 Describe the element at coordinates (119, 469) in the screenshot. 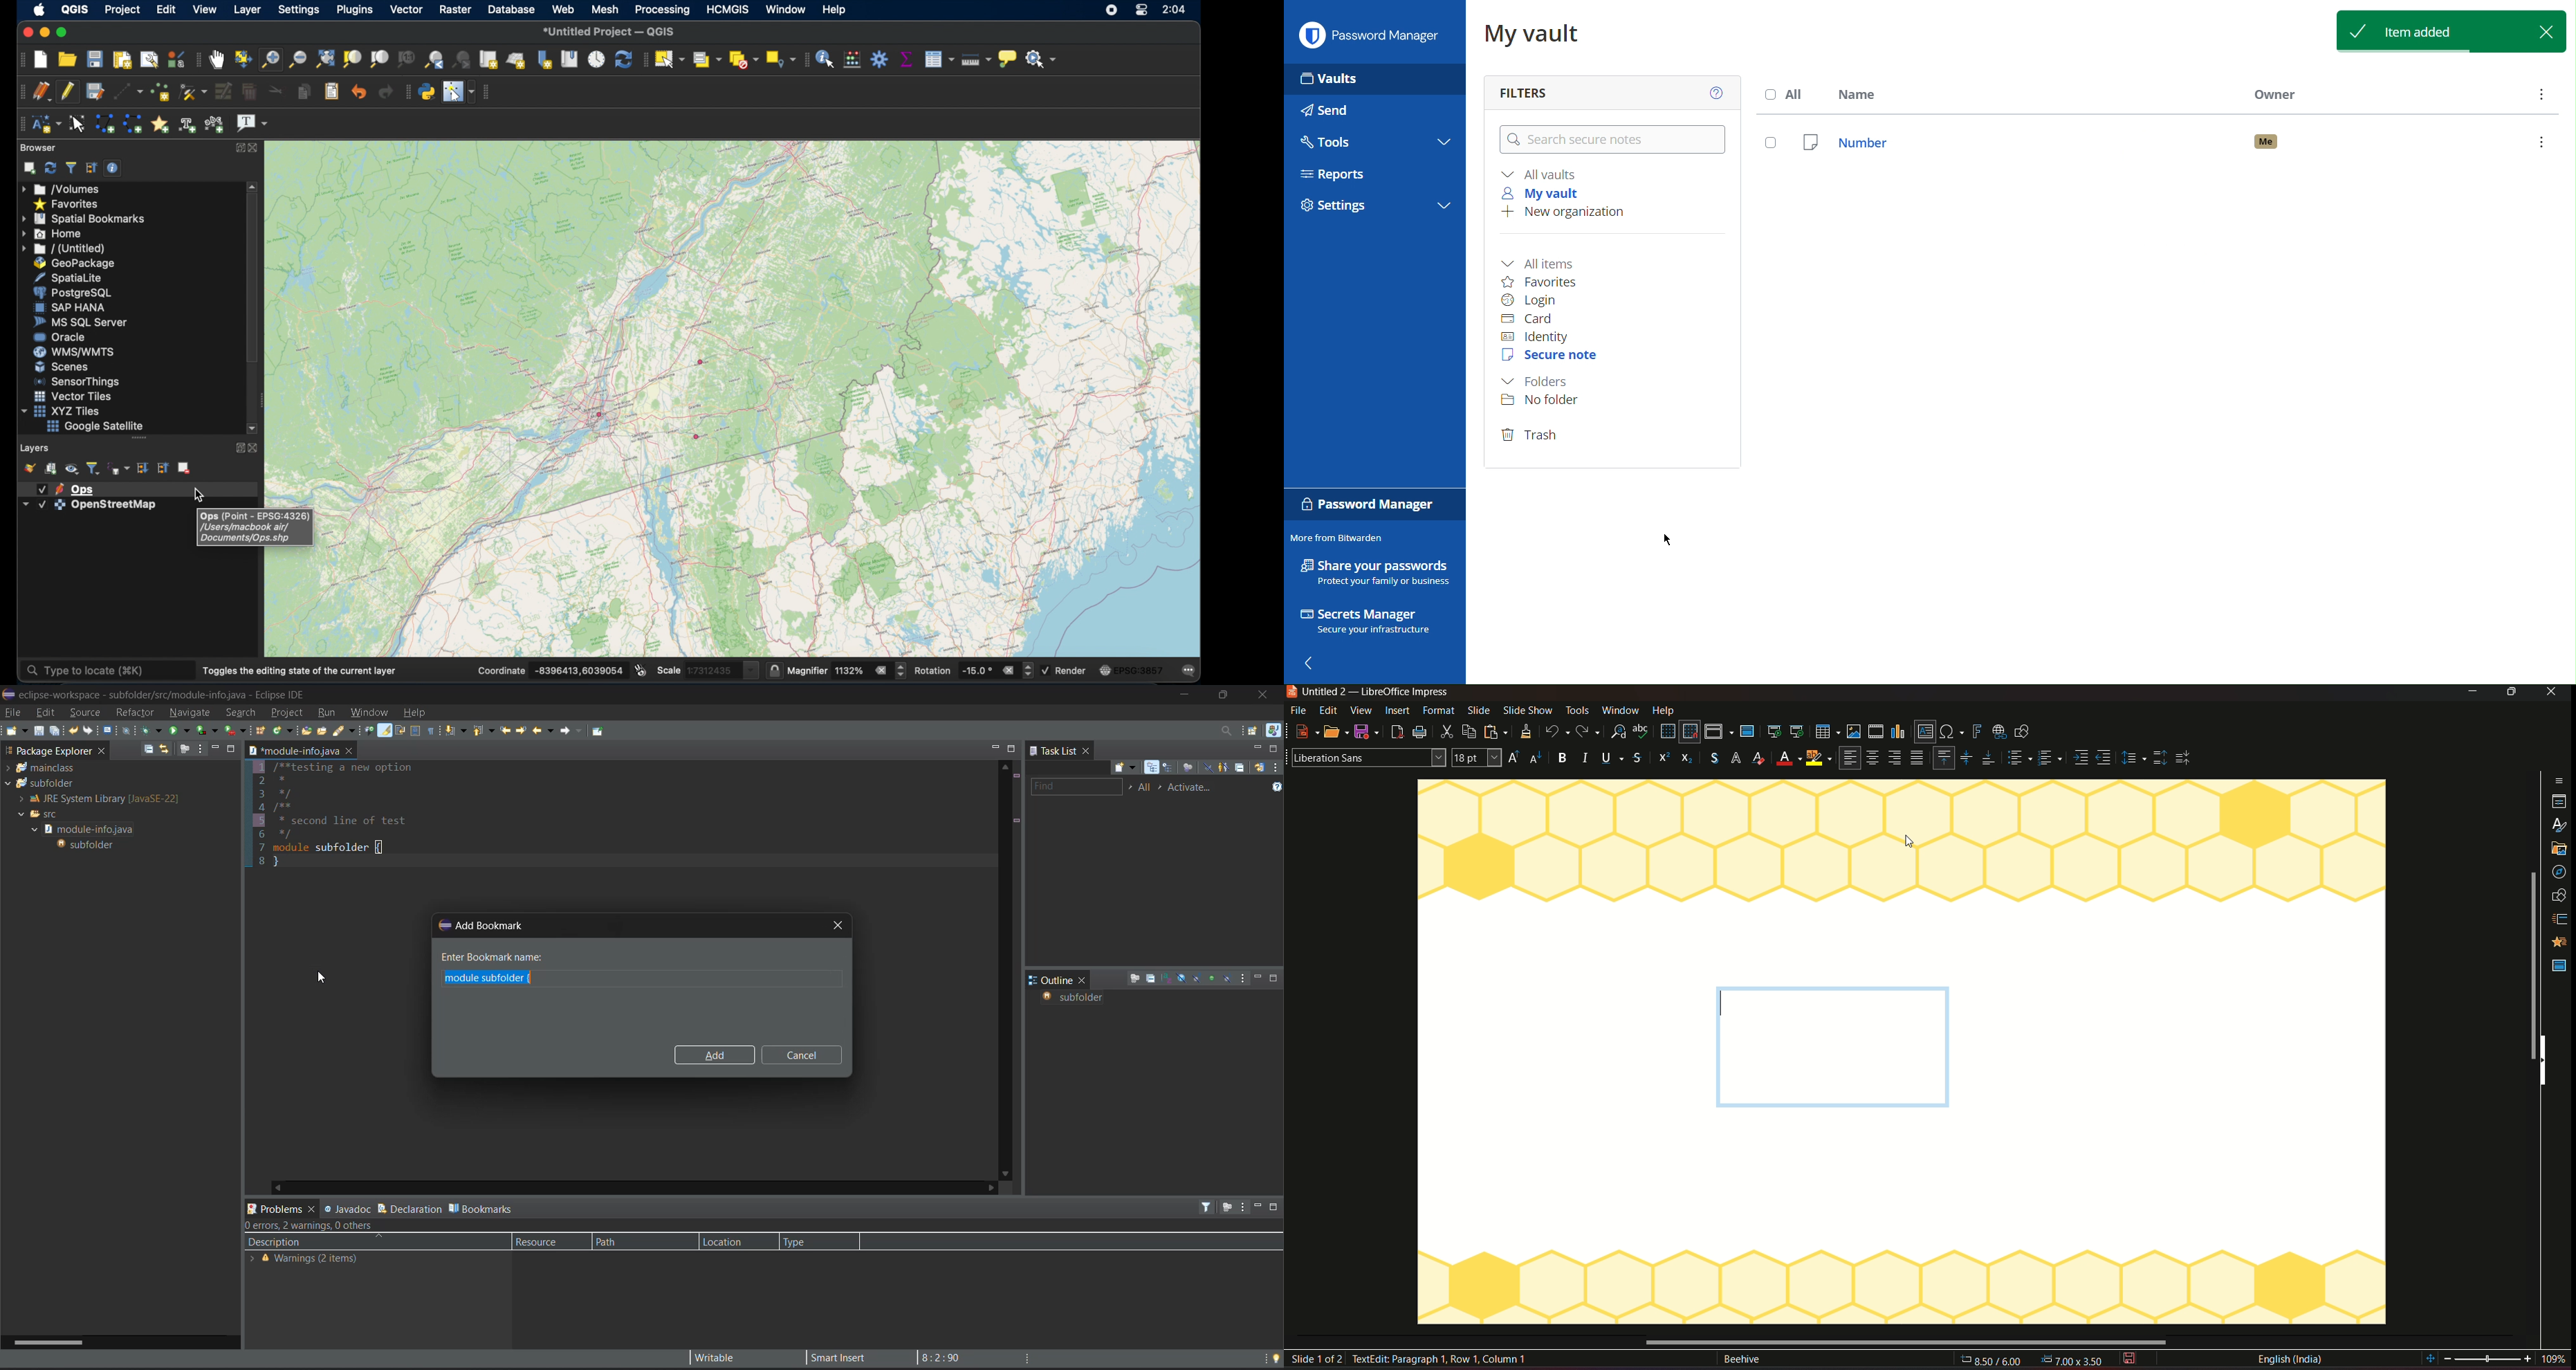

I see `filter legend by expression` at that location.